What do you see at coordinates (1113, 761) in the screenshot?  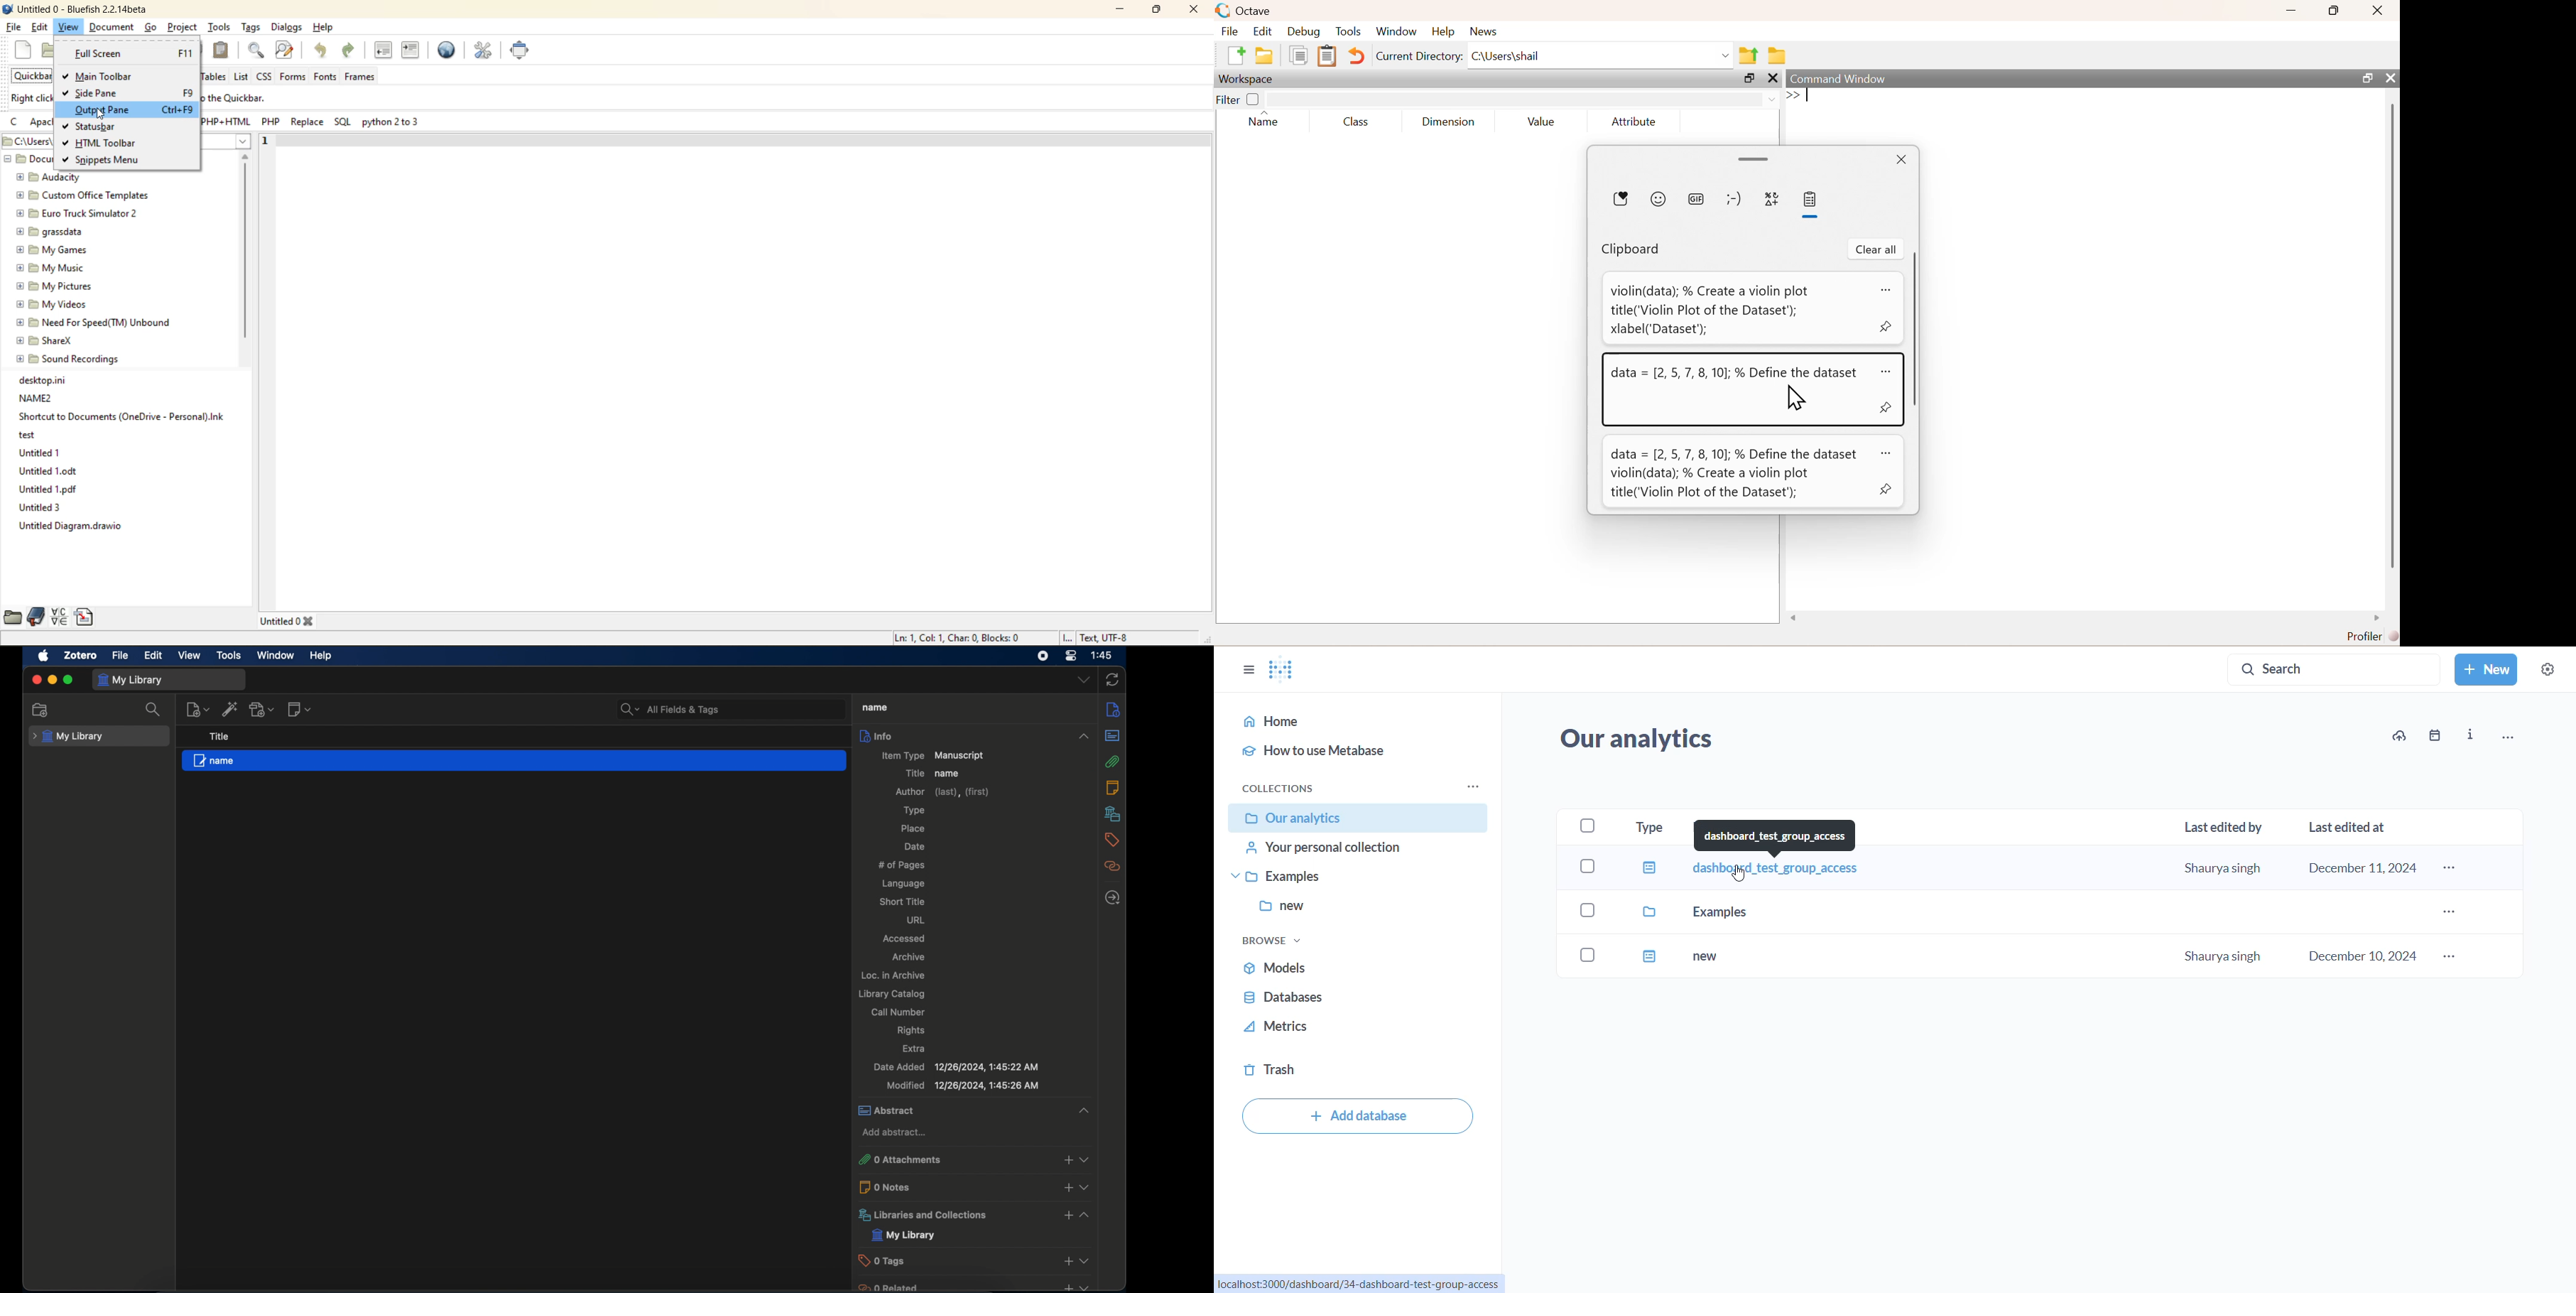 I see `attachment` at bounding box center [1113, 761].